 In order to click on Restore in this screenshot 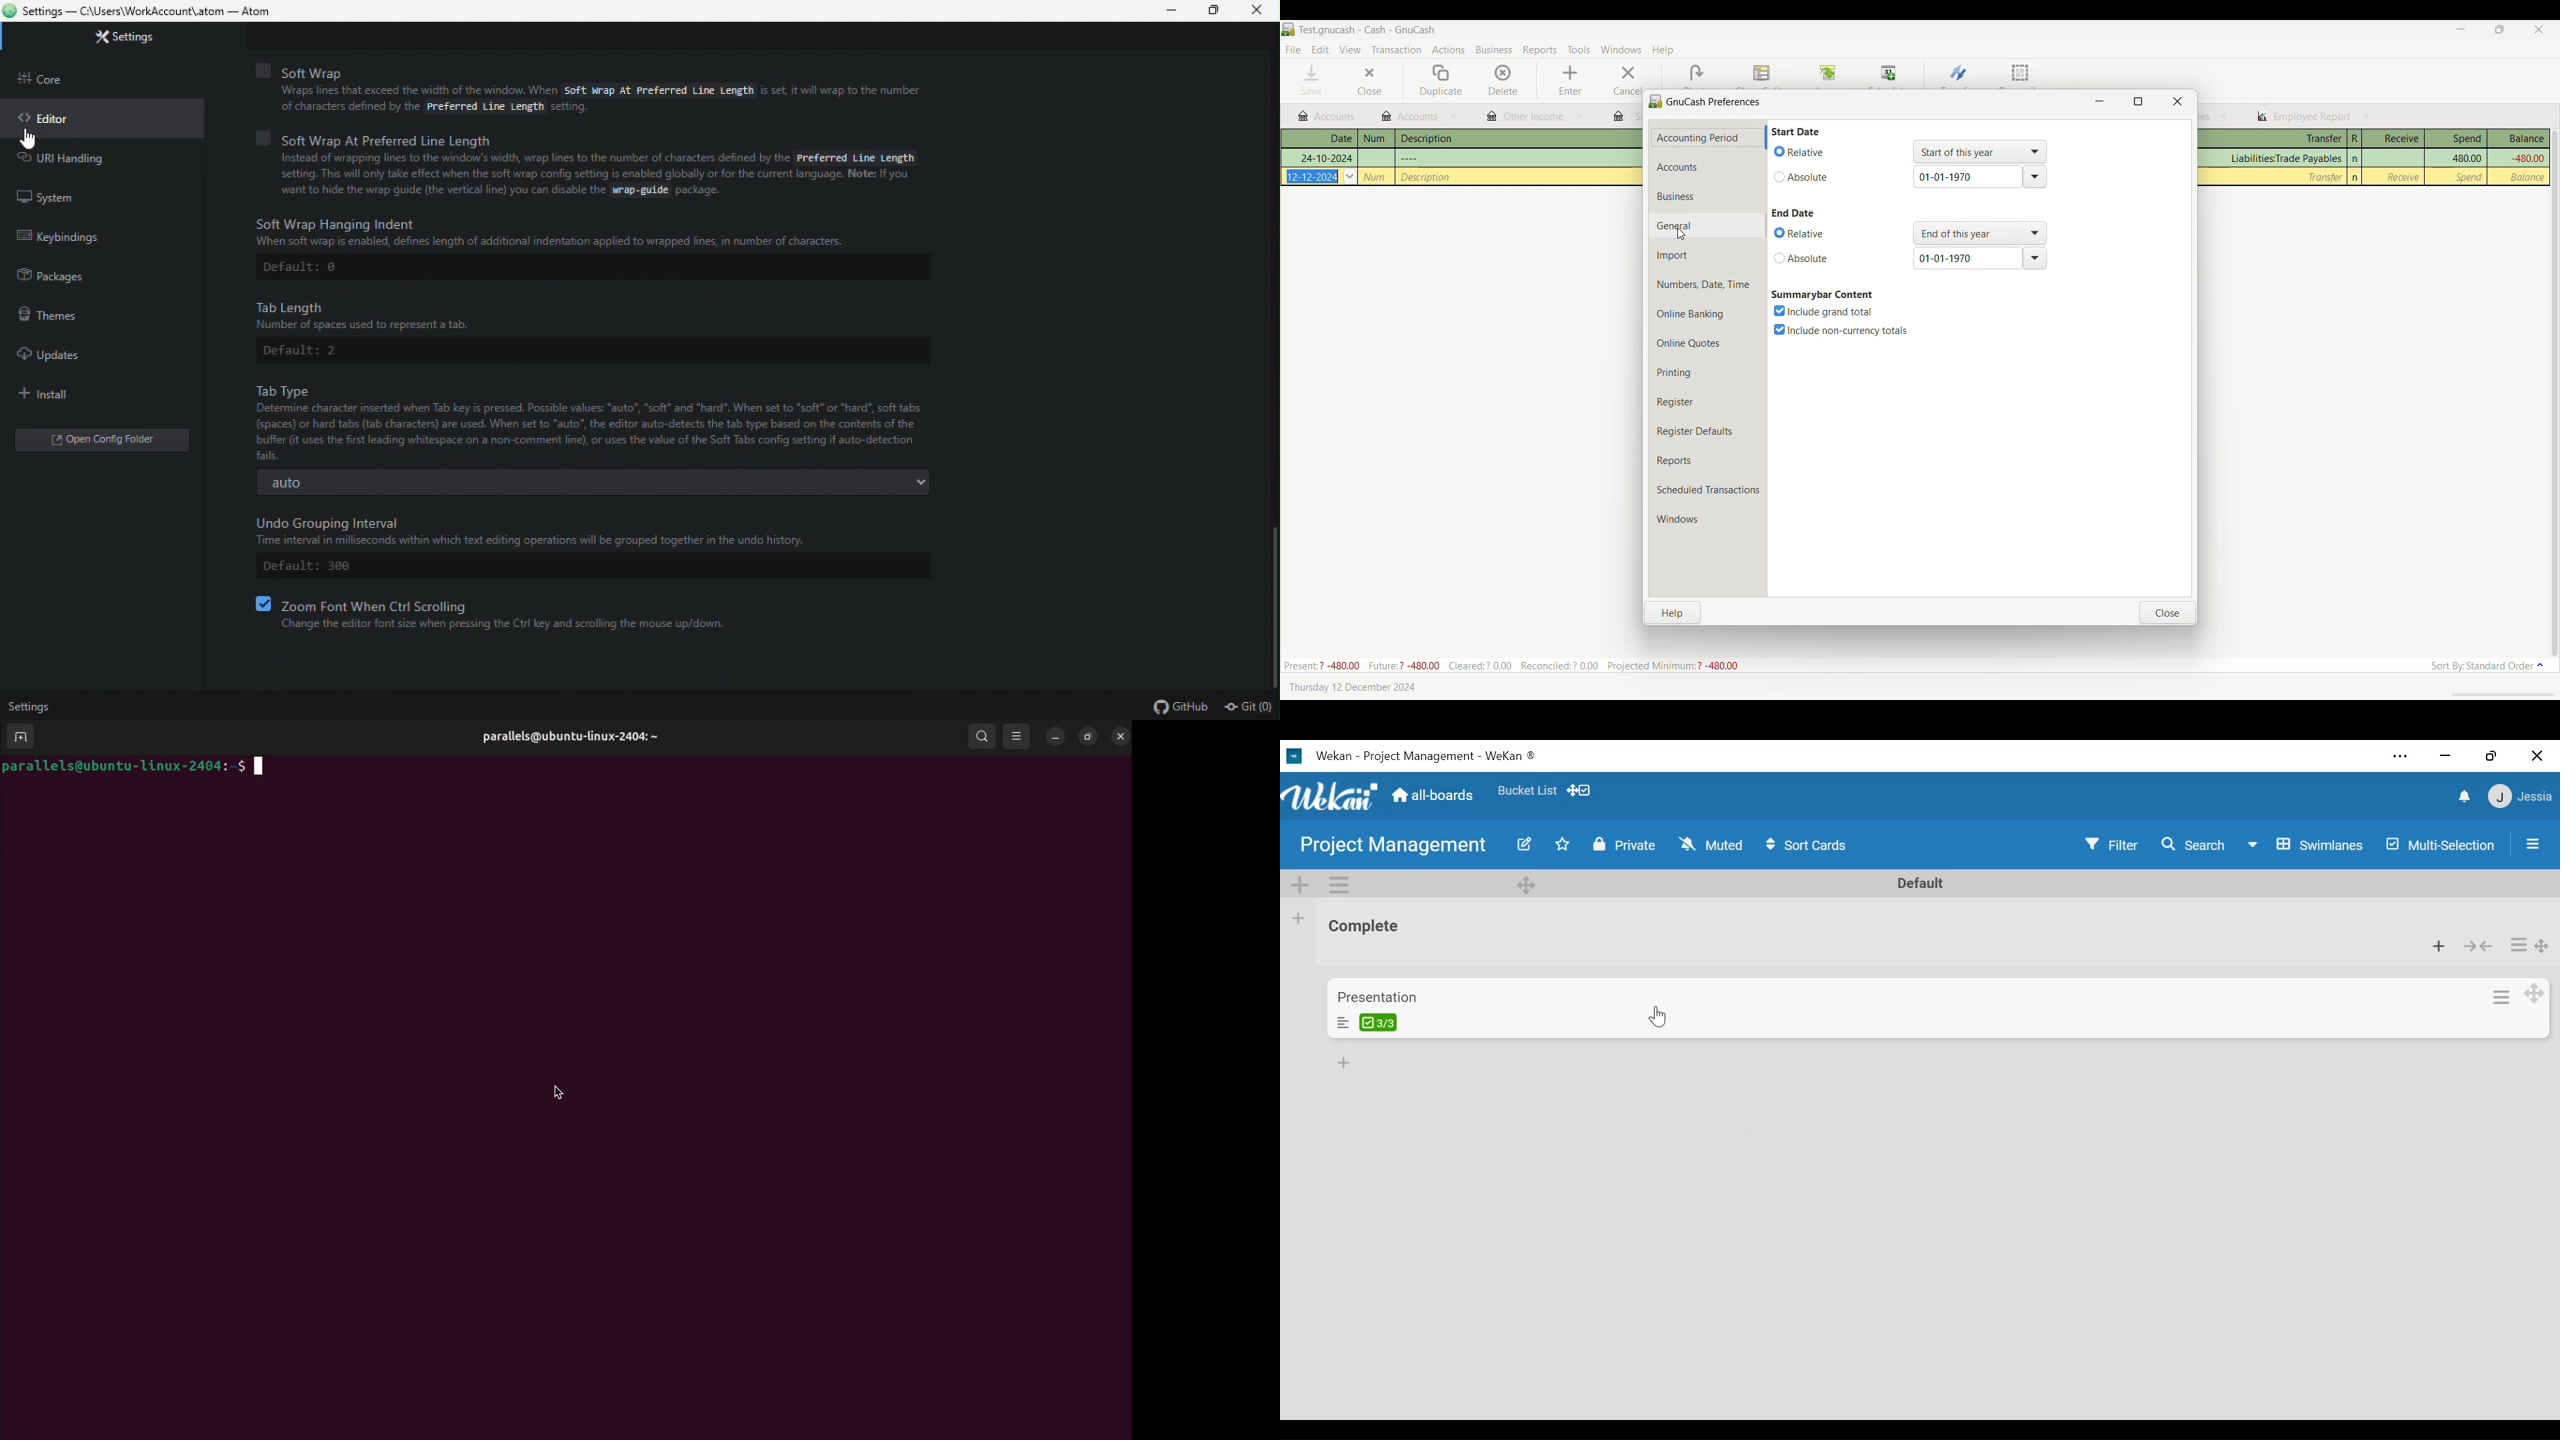, I will do `click(1214, 11)`.